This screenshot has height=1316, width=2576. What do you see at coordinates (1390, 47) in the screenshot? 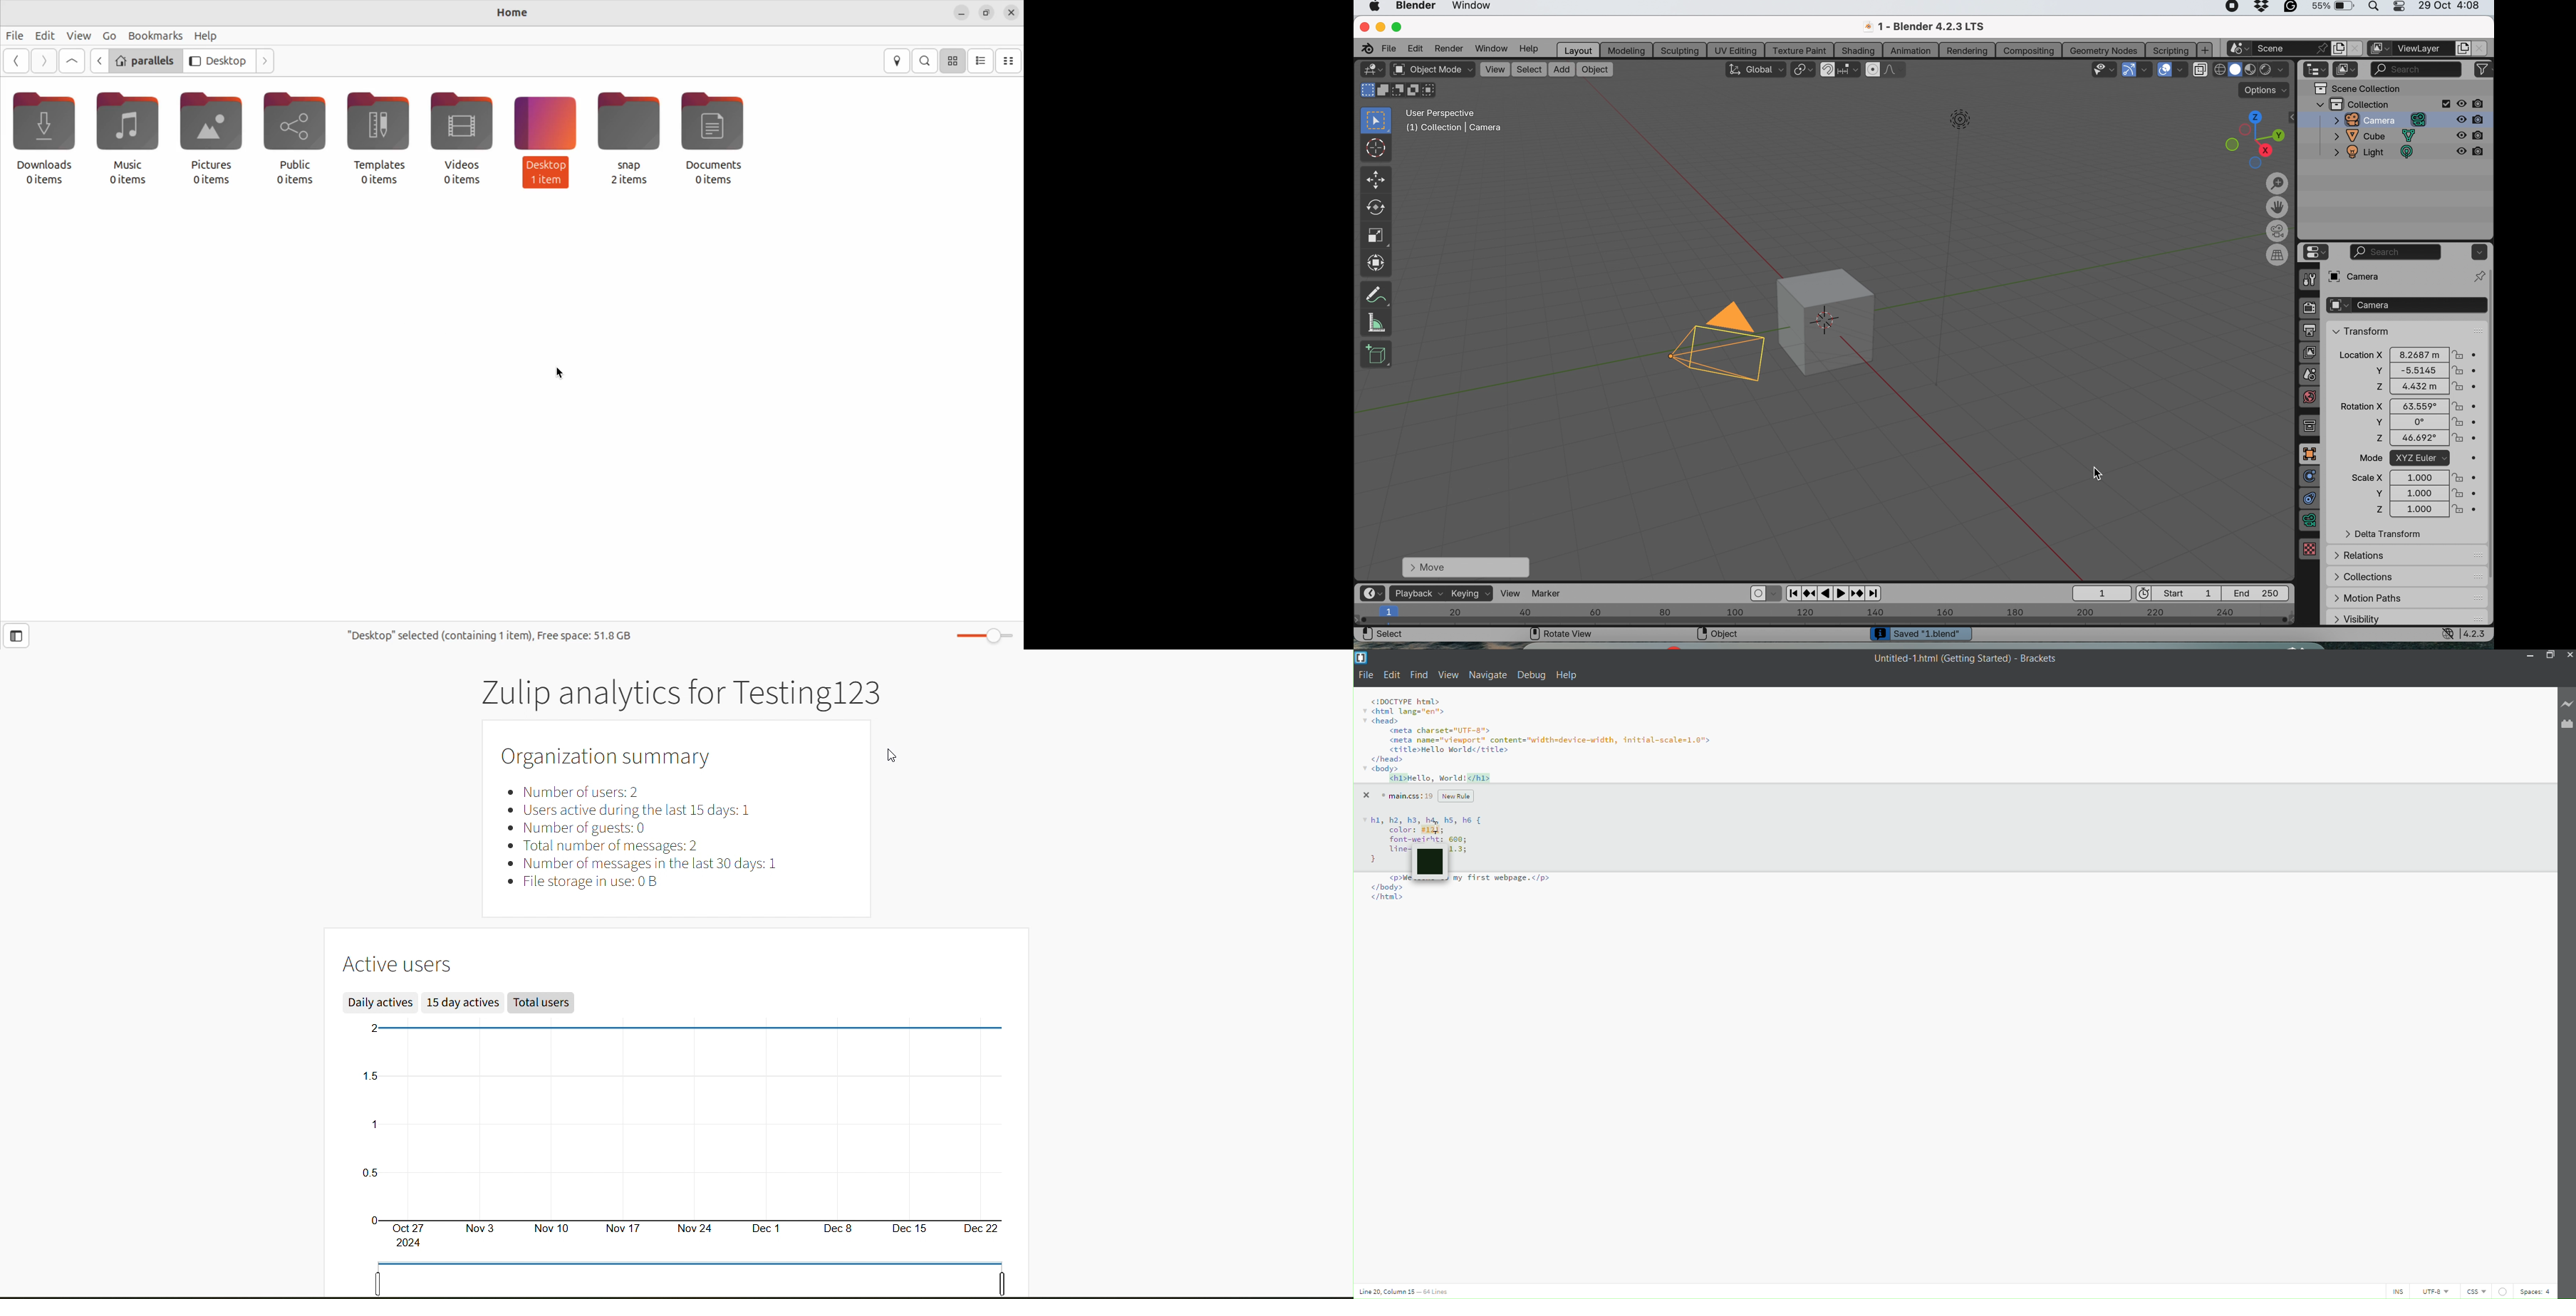
I see `file` at bounding box center [1390, 47].